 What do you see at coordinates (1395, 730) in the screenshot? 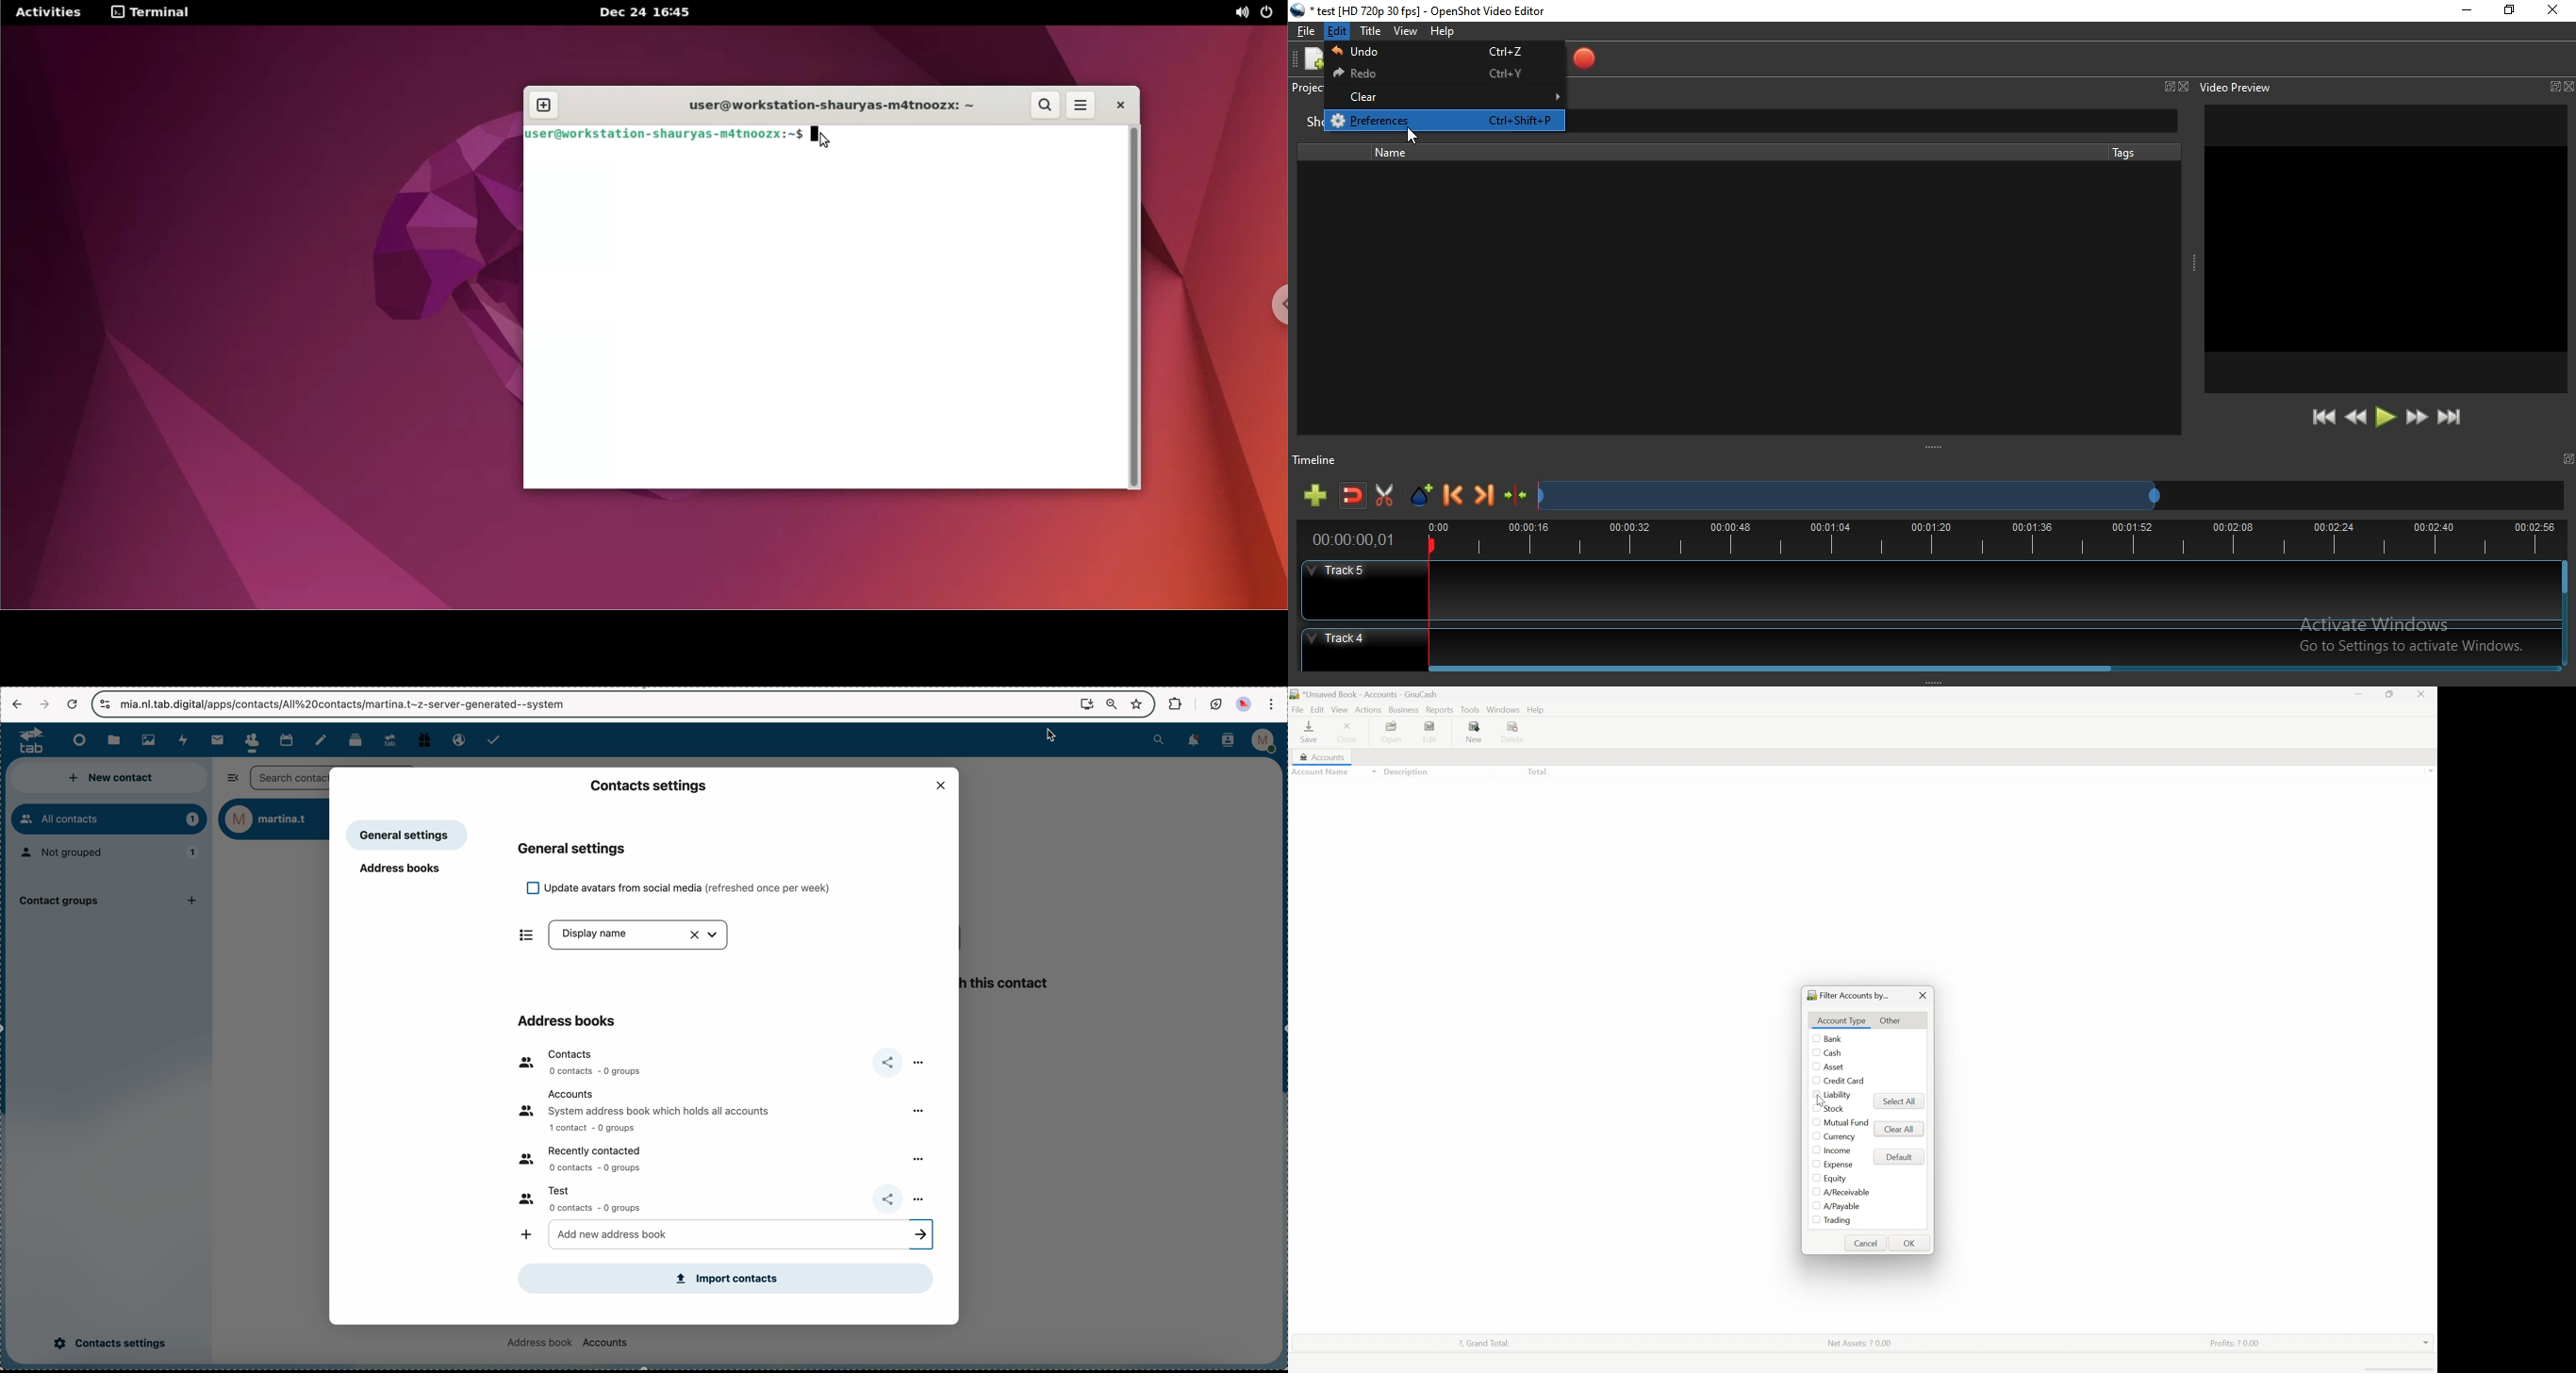
I see `Open` at bounding box center [1395, 730].